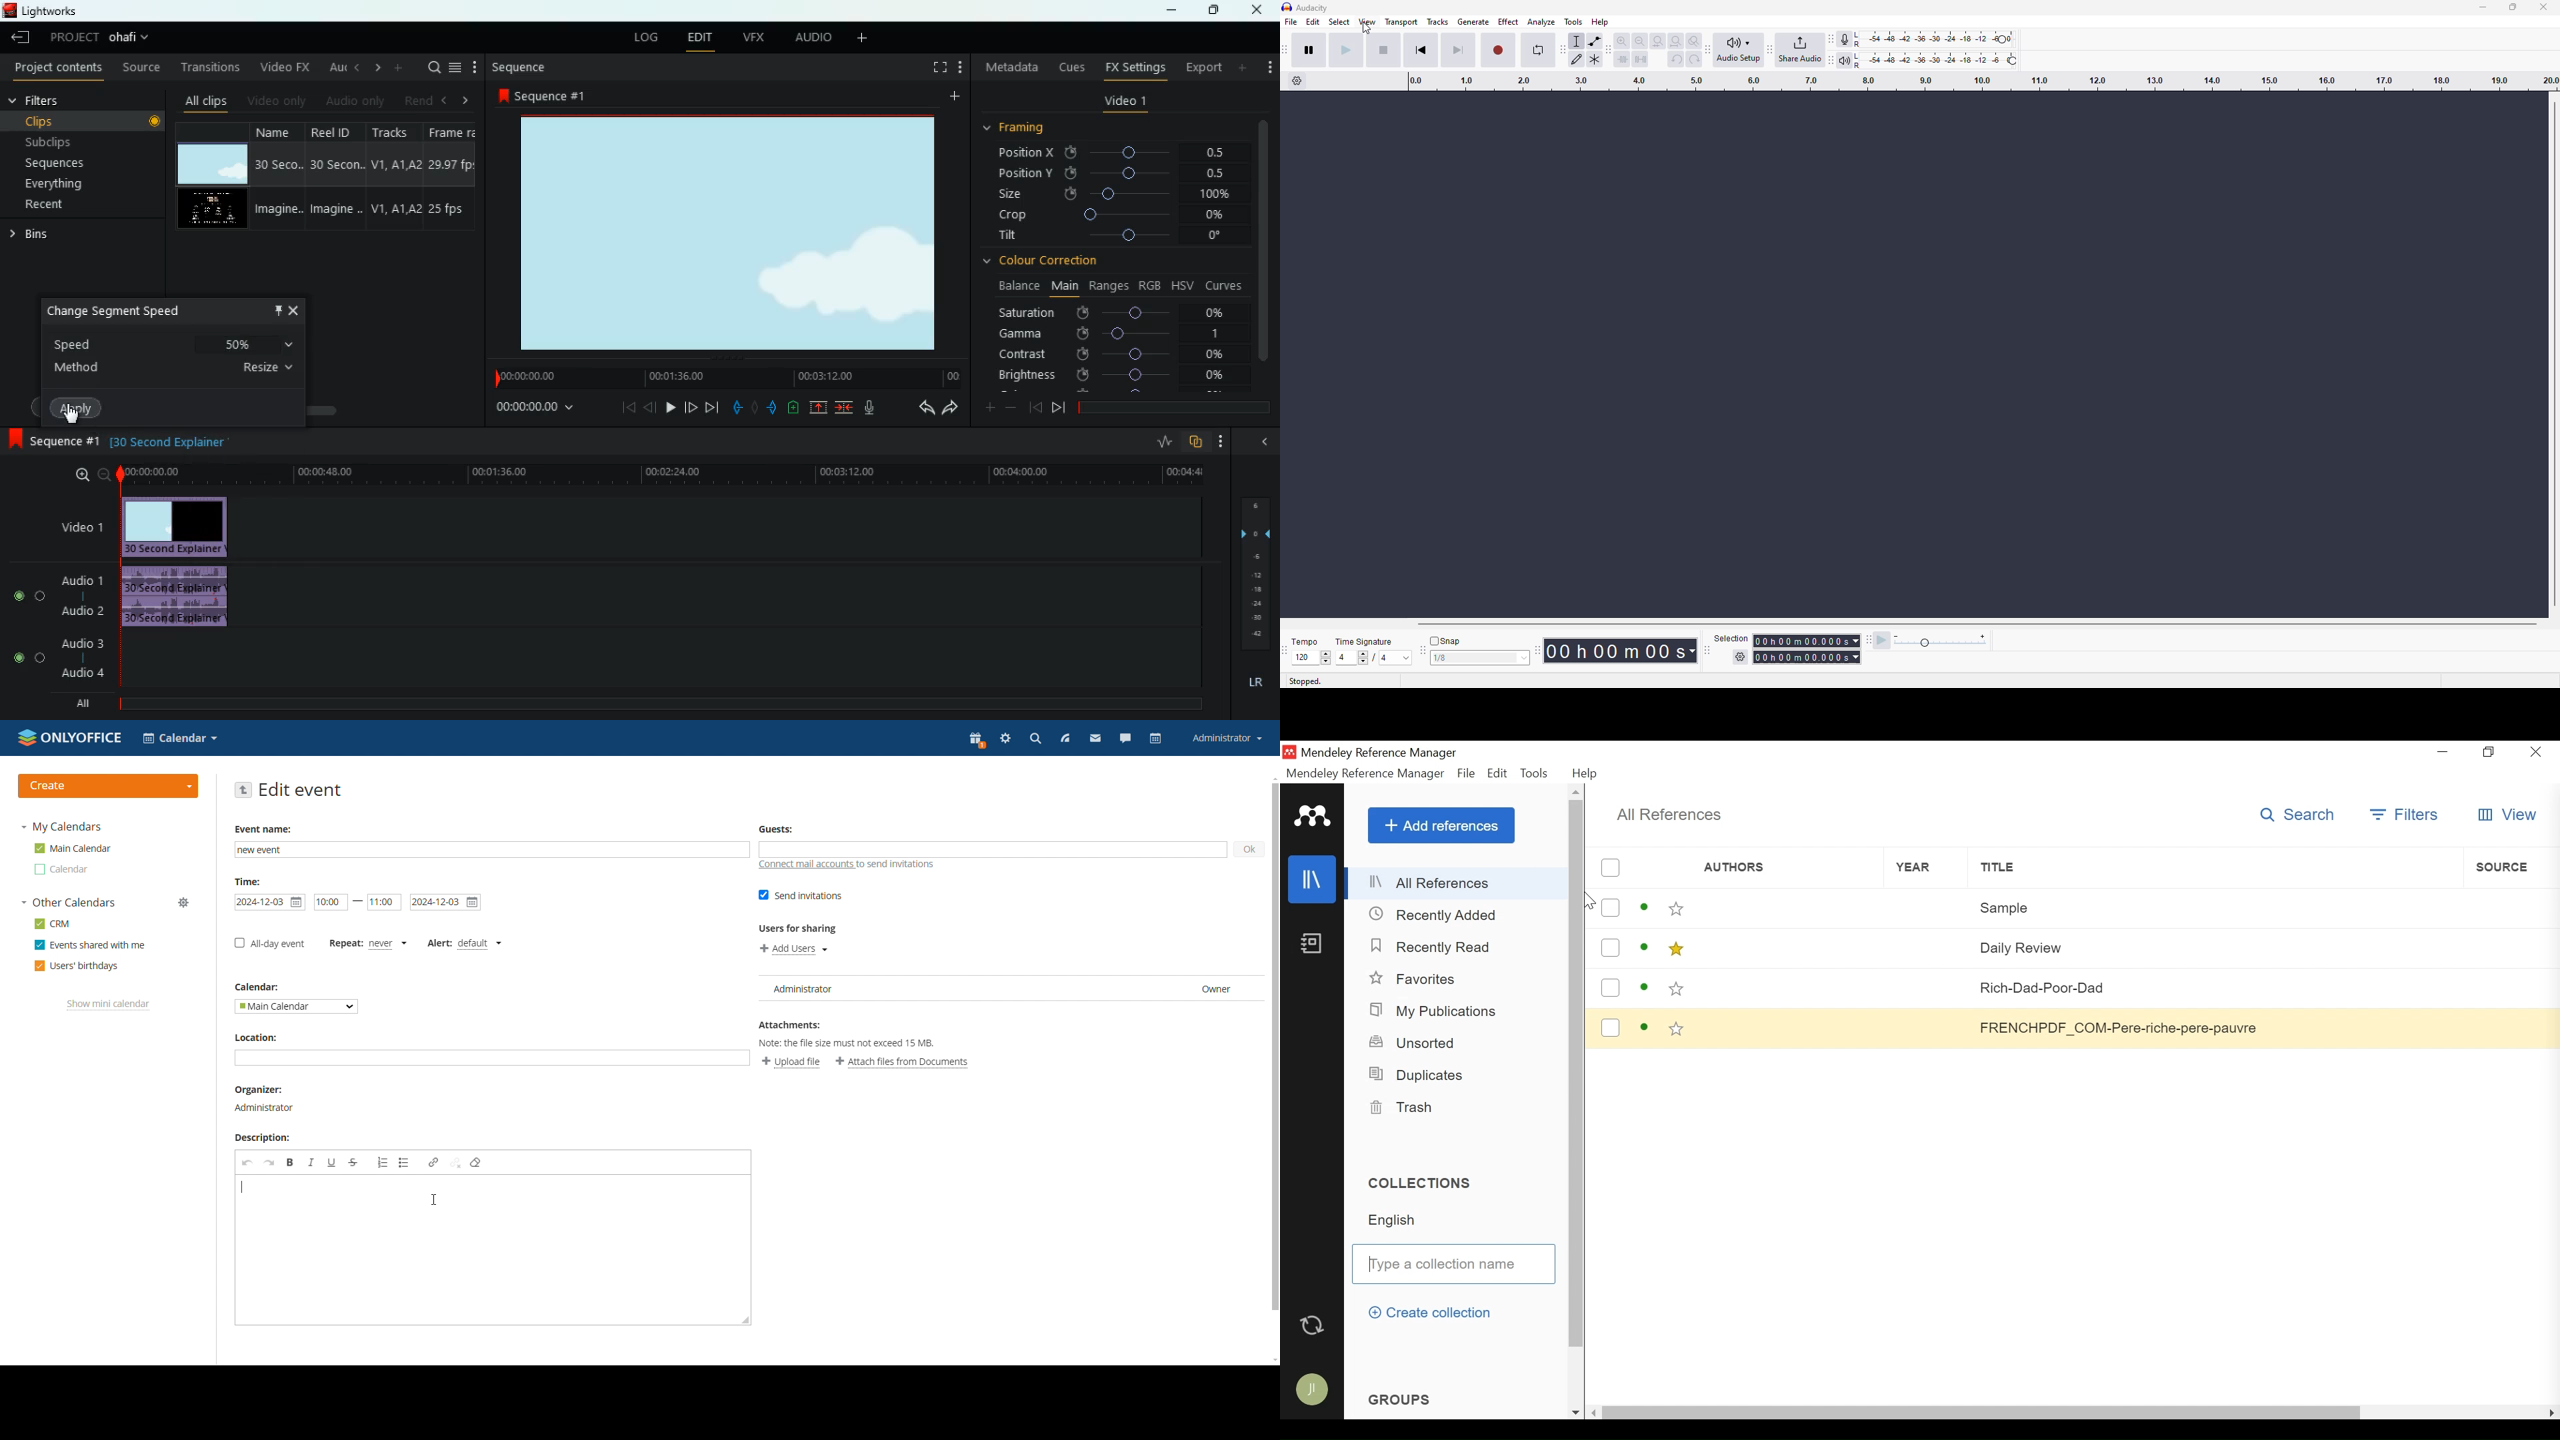  I want to click on rate, so click(1159, 442).